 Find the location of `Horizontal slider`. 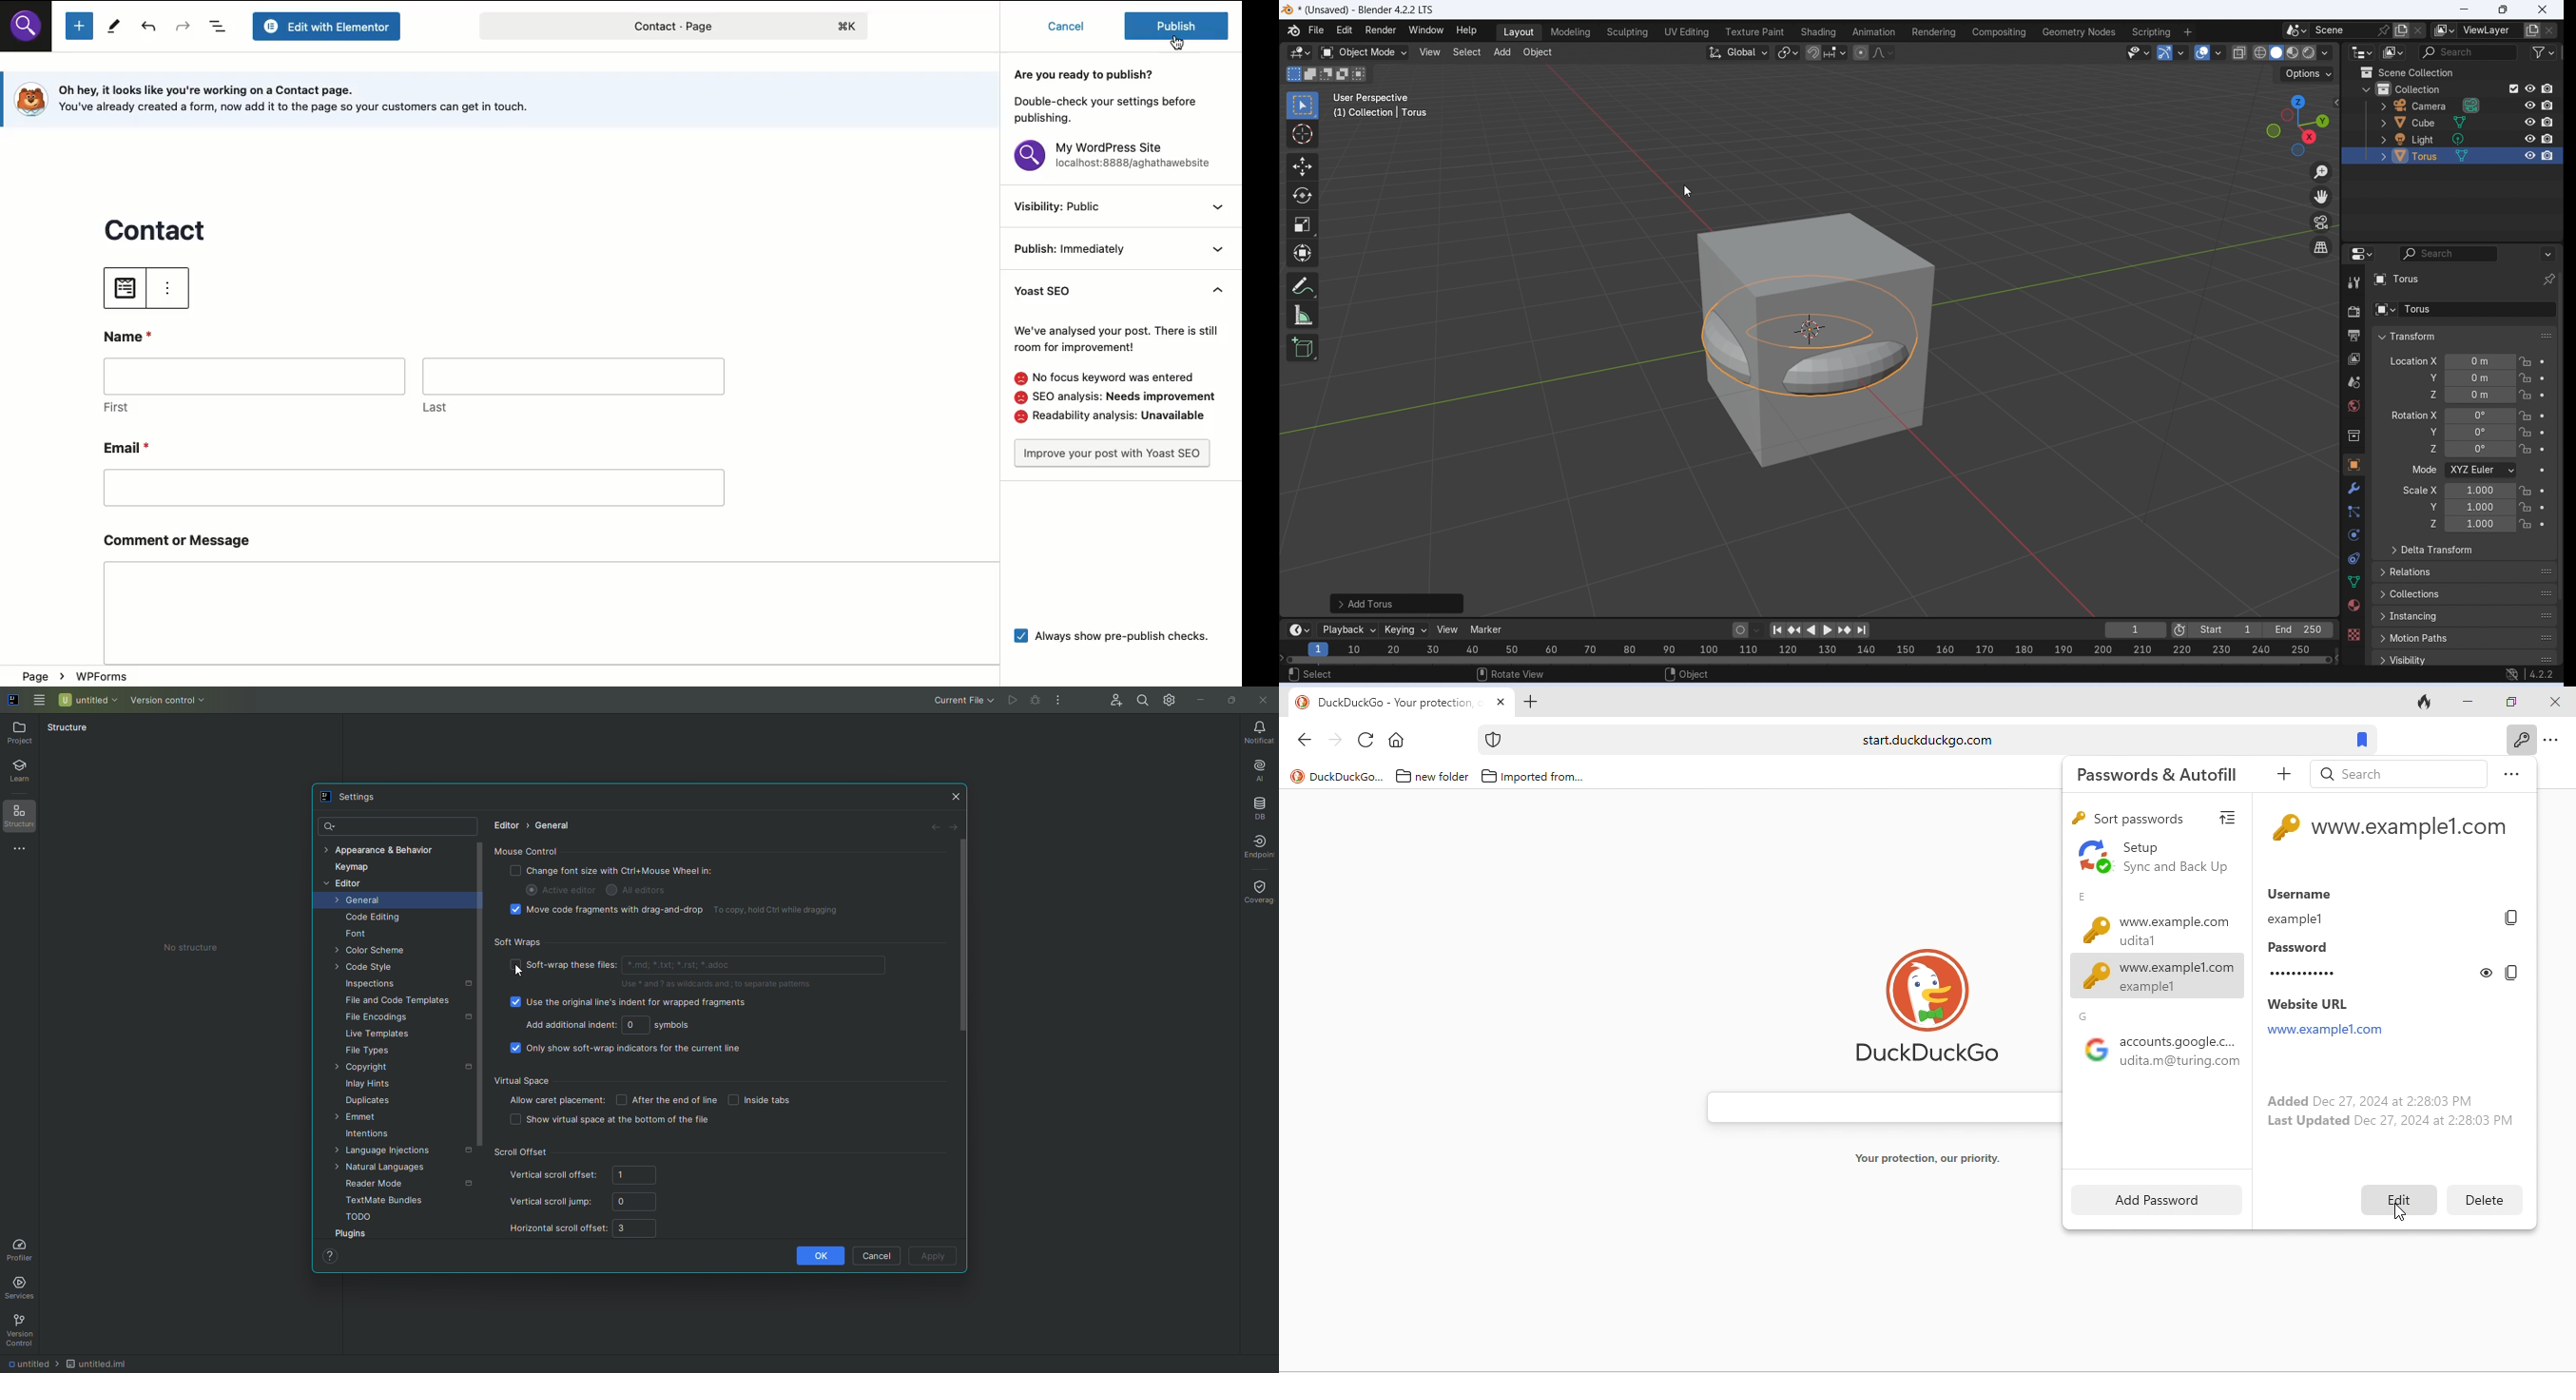

Horizontal slider is located at coordinates (1811, 660).